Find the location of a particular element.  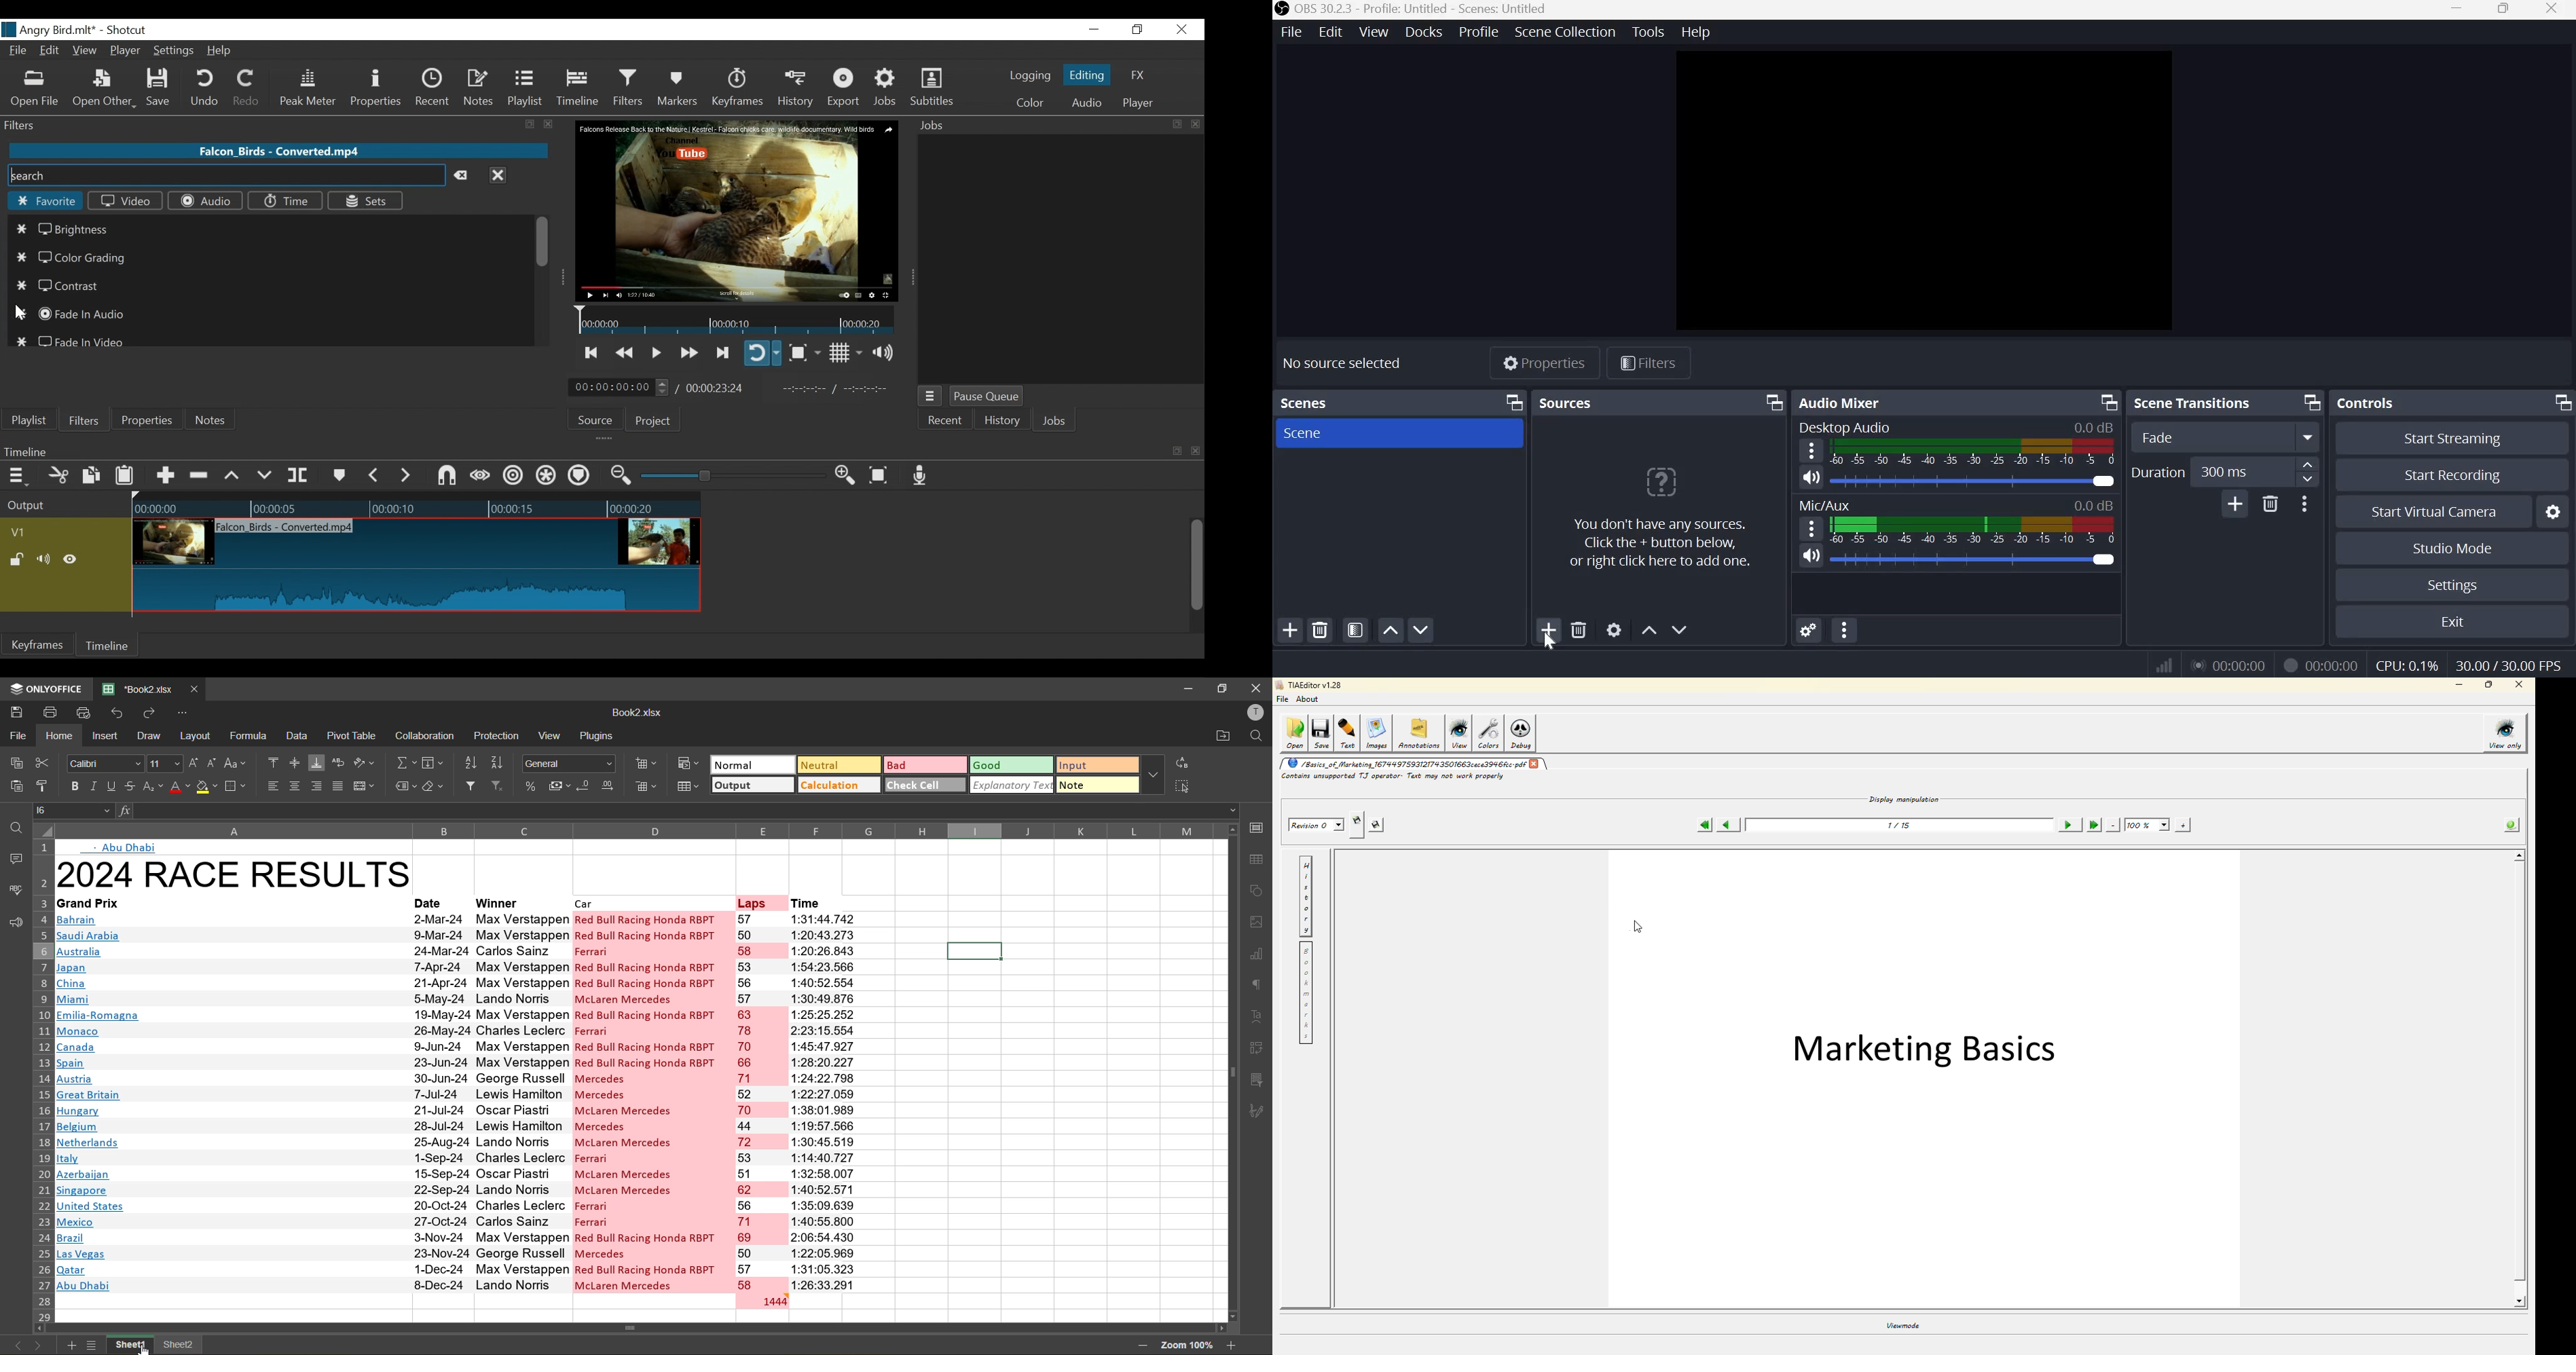

Mic/Aux is located at coordinates (1826, 504).